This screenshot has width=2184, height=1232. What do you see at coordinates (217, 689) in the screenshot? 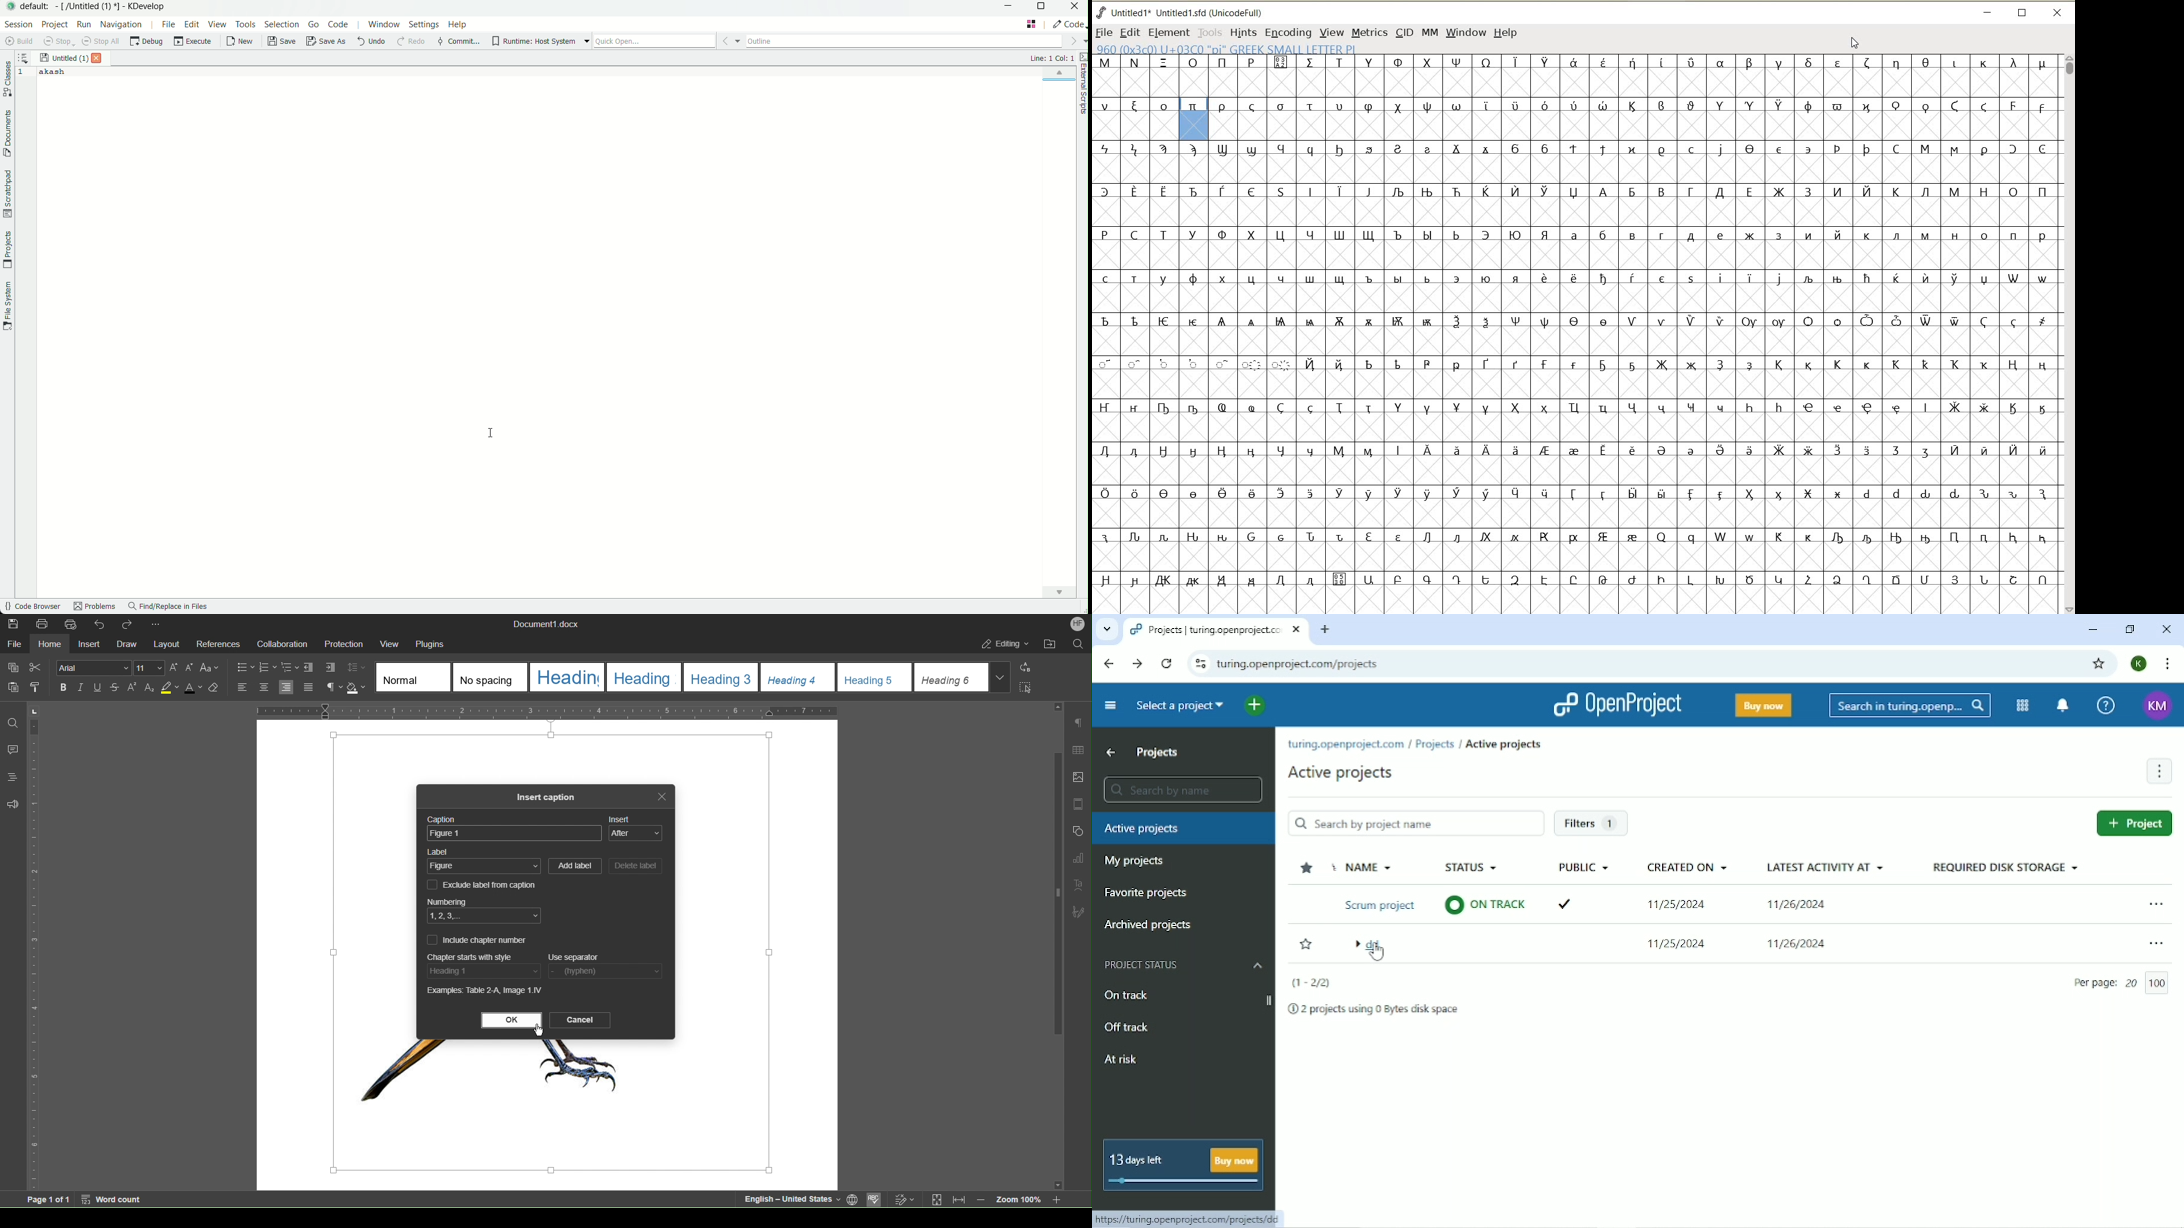
I see `Erase Style` at bounding box center [217, 689].